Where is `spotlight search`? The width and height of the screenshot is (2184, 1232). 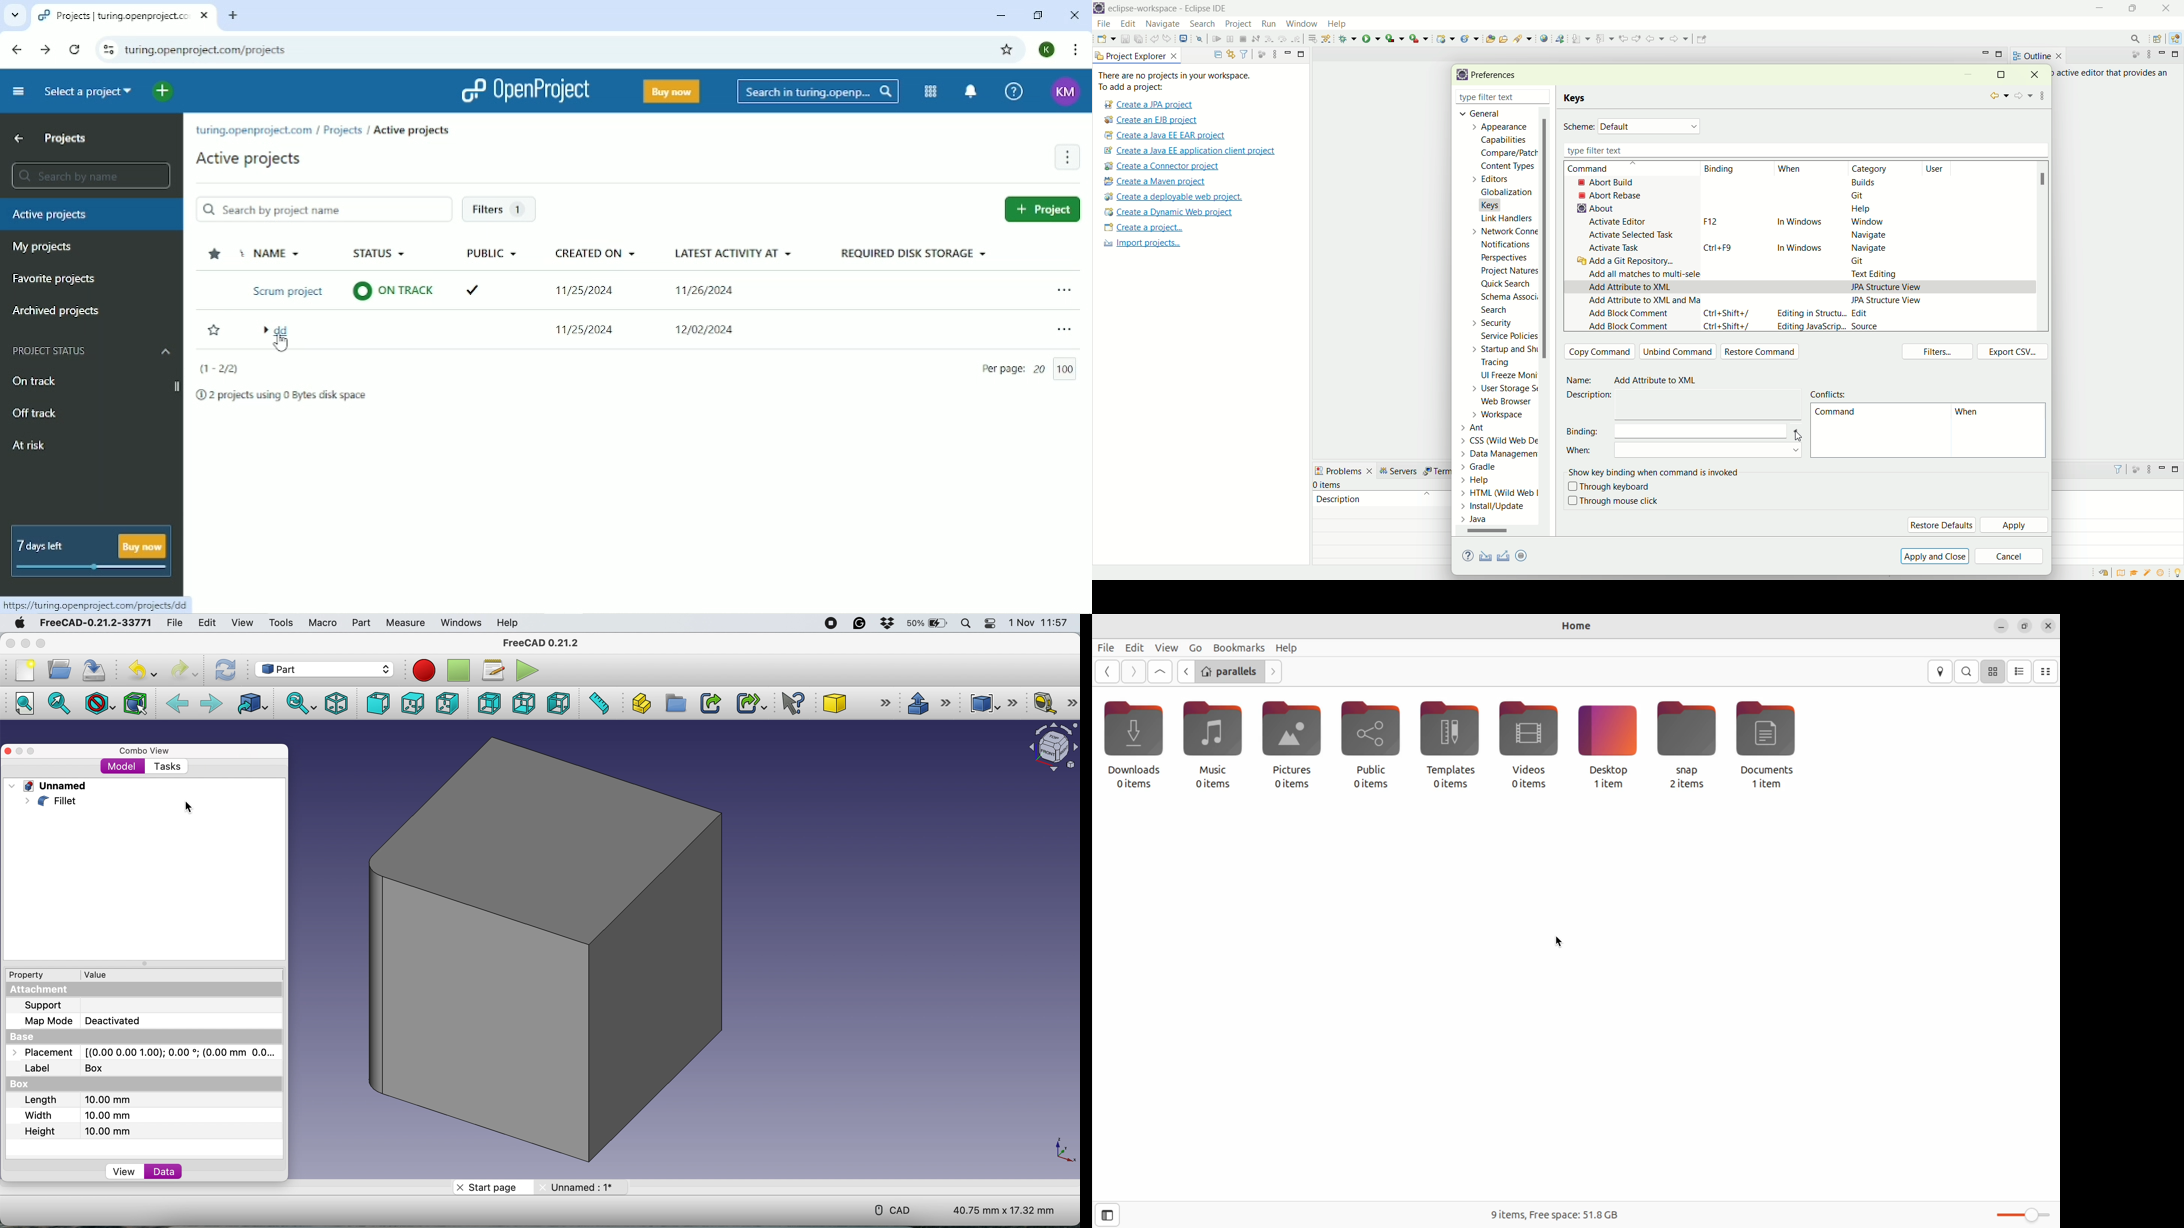
spotlight search is located at coordinates (965, 624).